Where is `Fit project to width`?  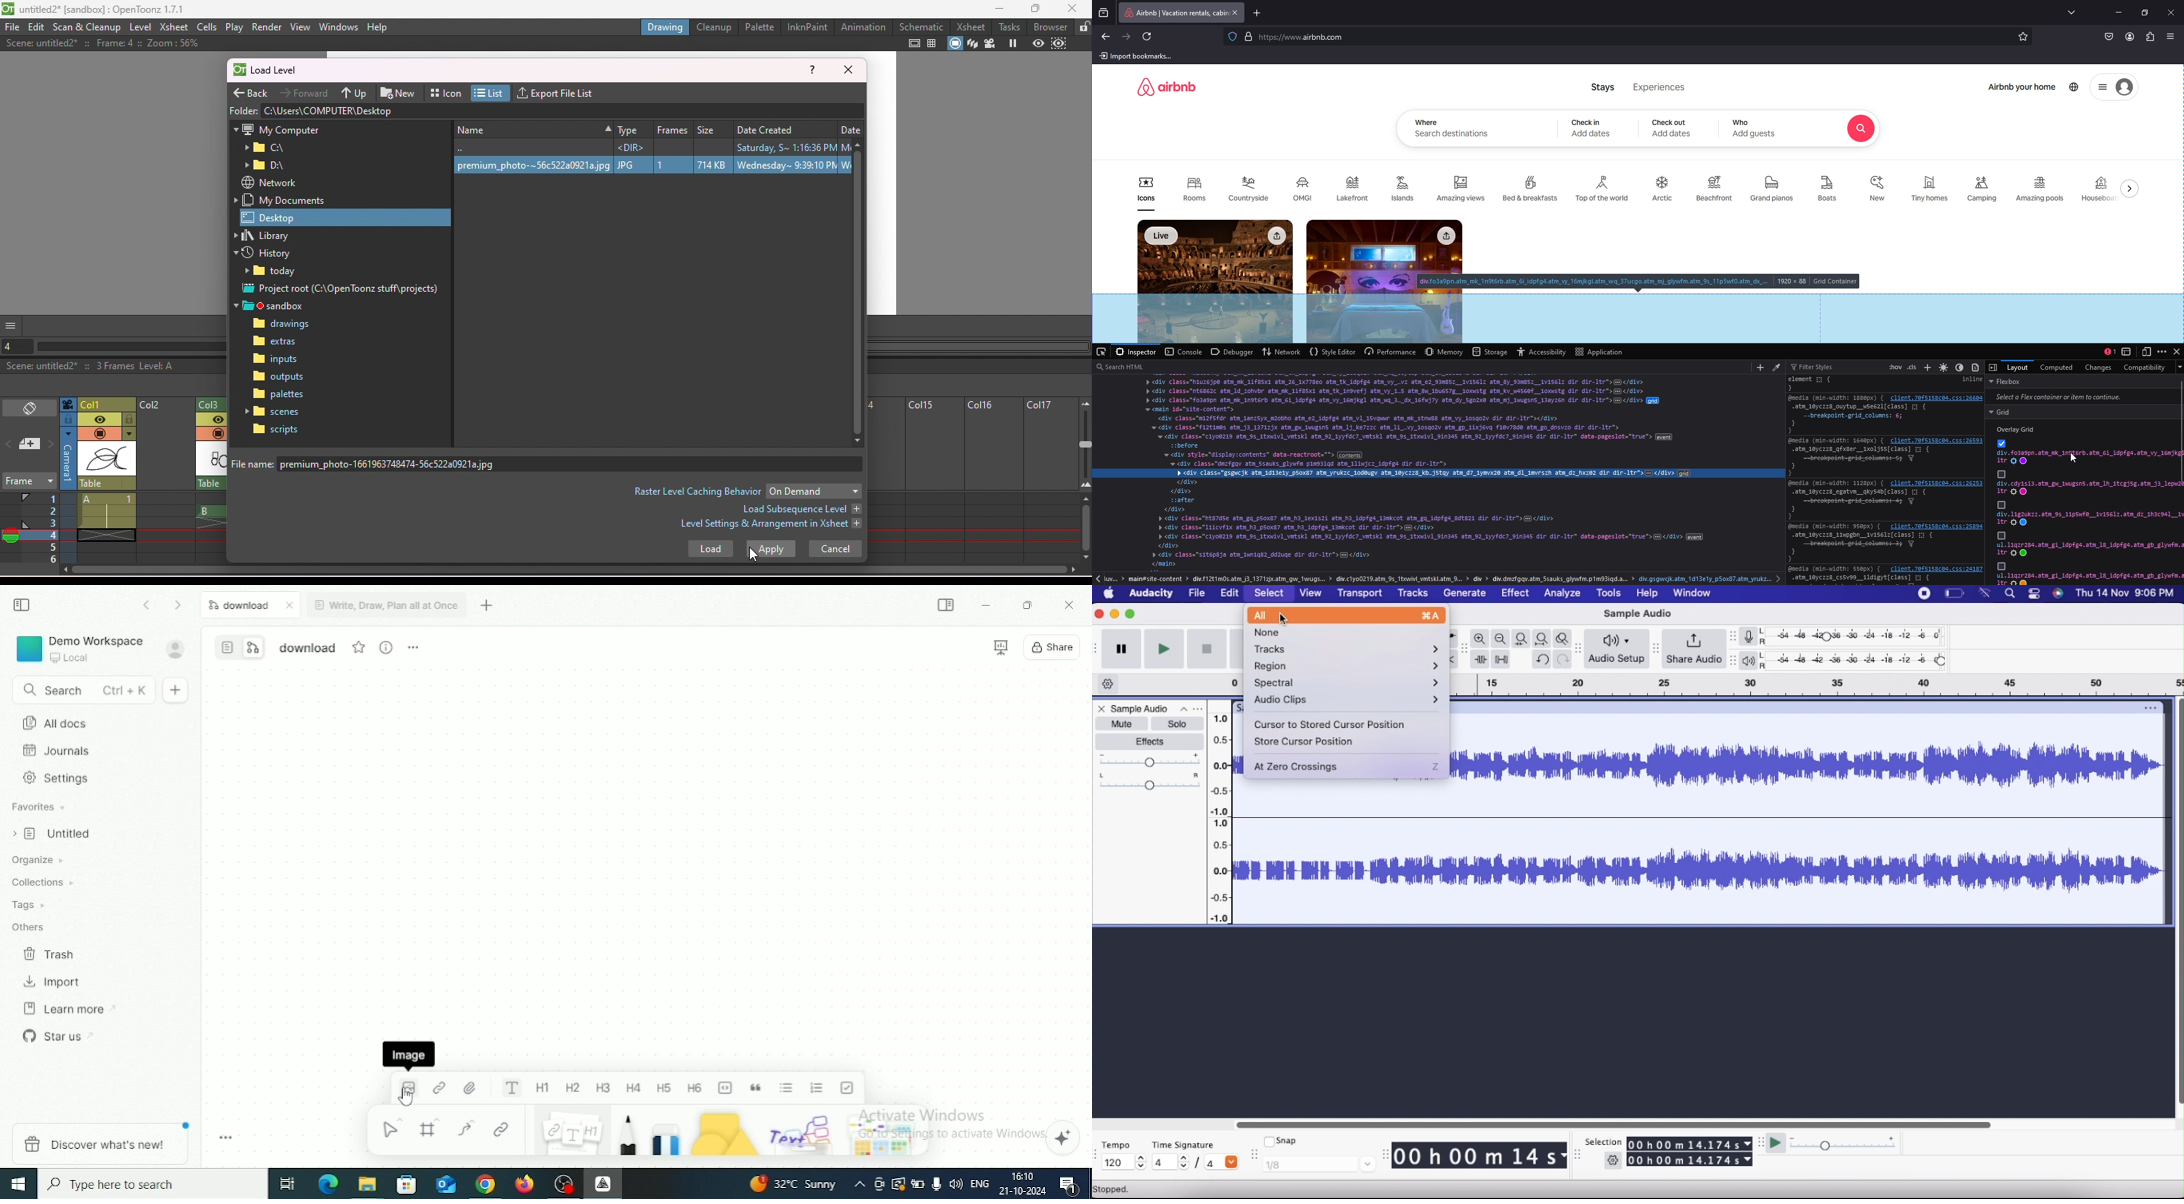 Fit project to width is located at coordinates (1542, 639).